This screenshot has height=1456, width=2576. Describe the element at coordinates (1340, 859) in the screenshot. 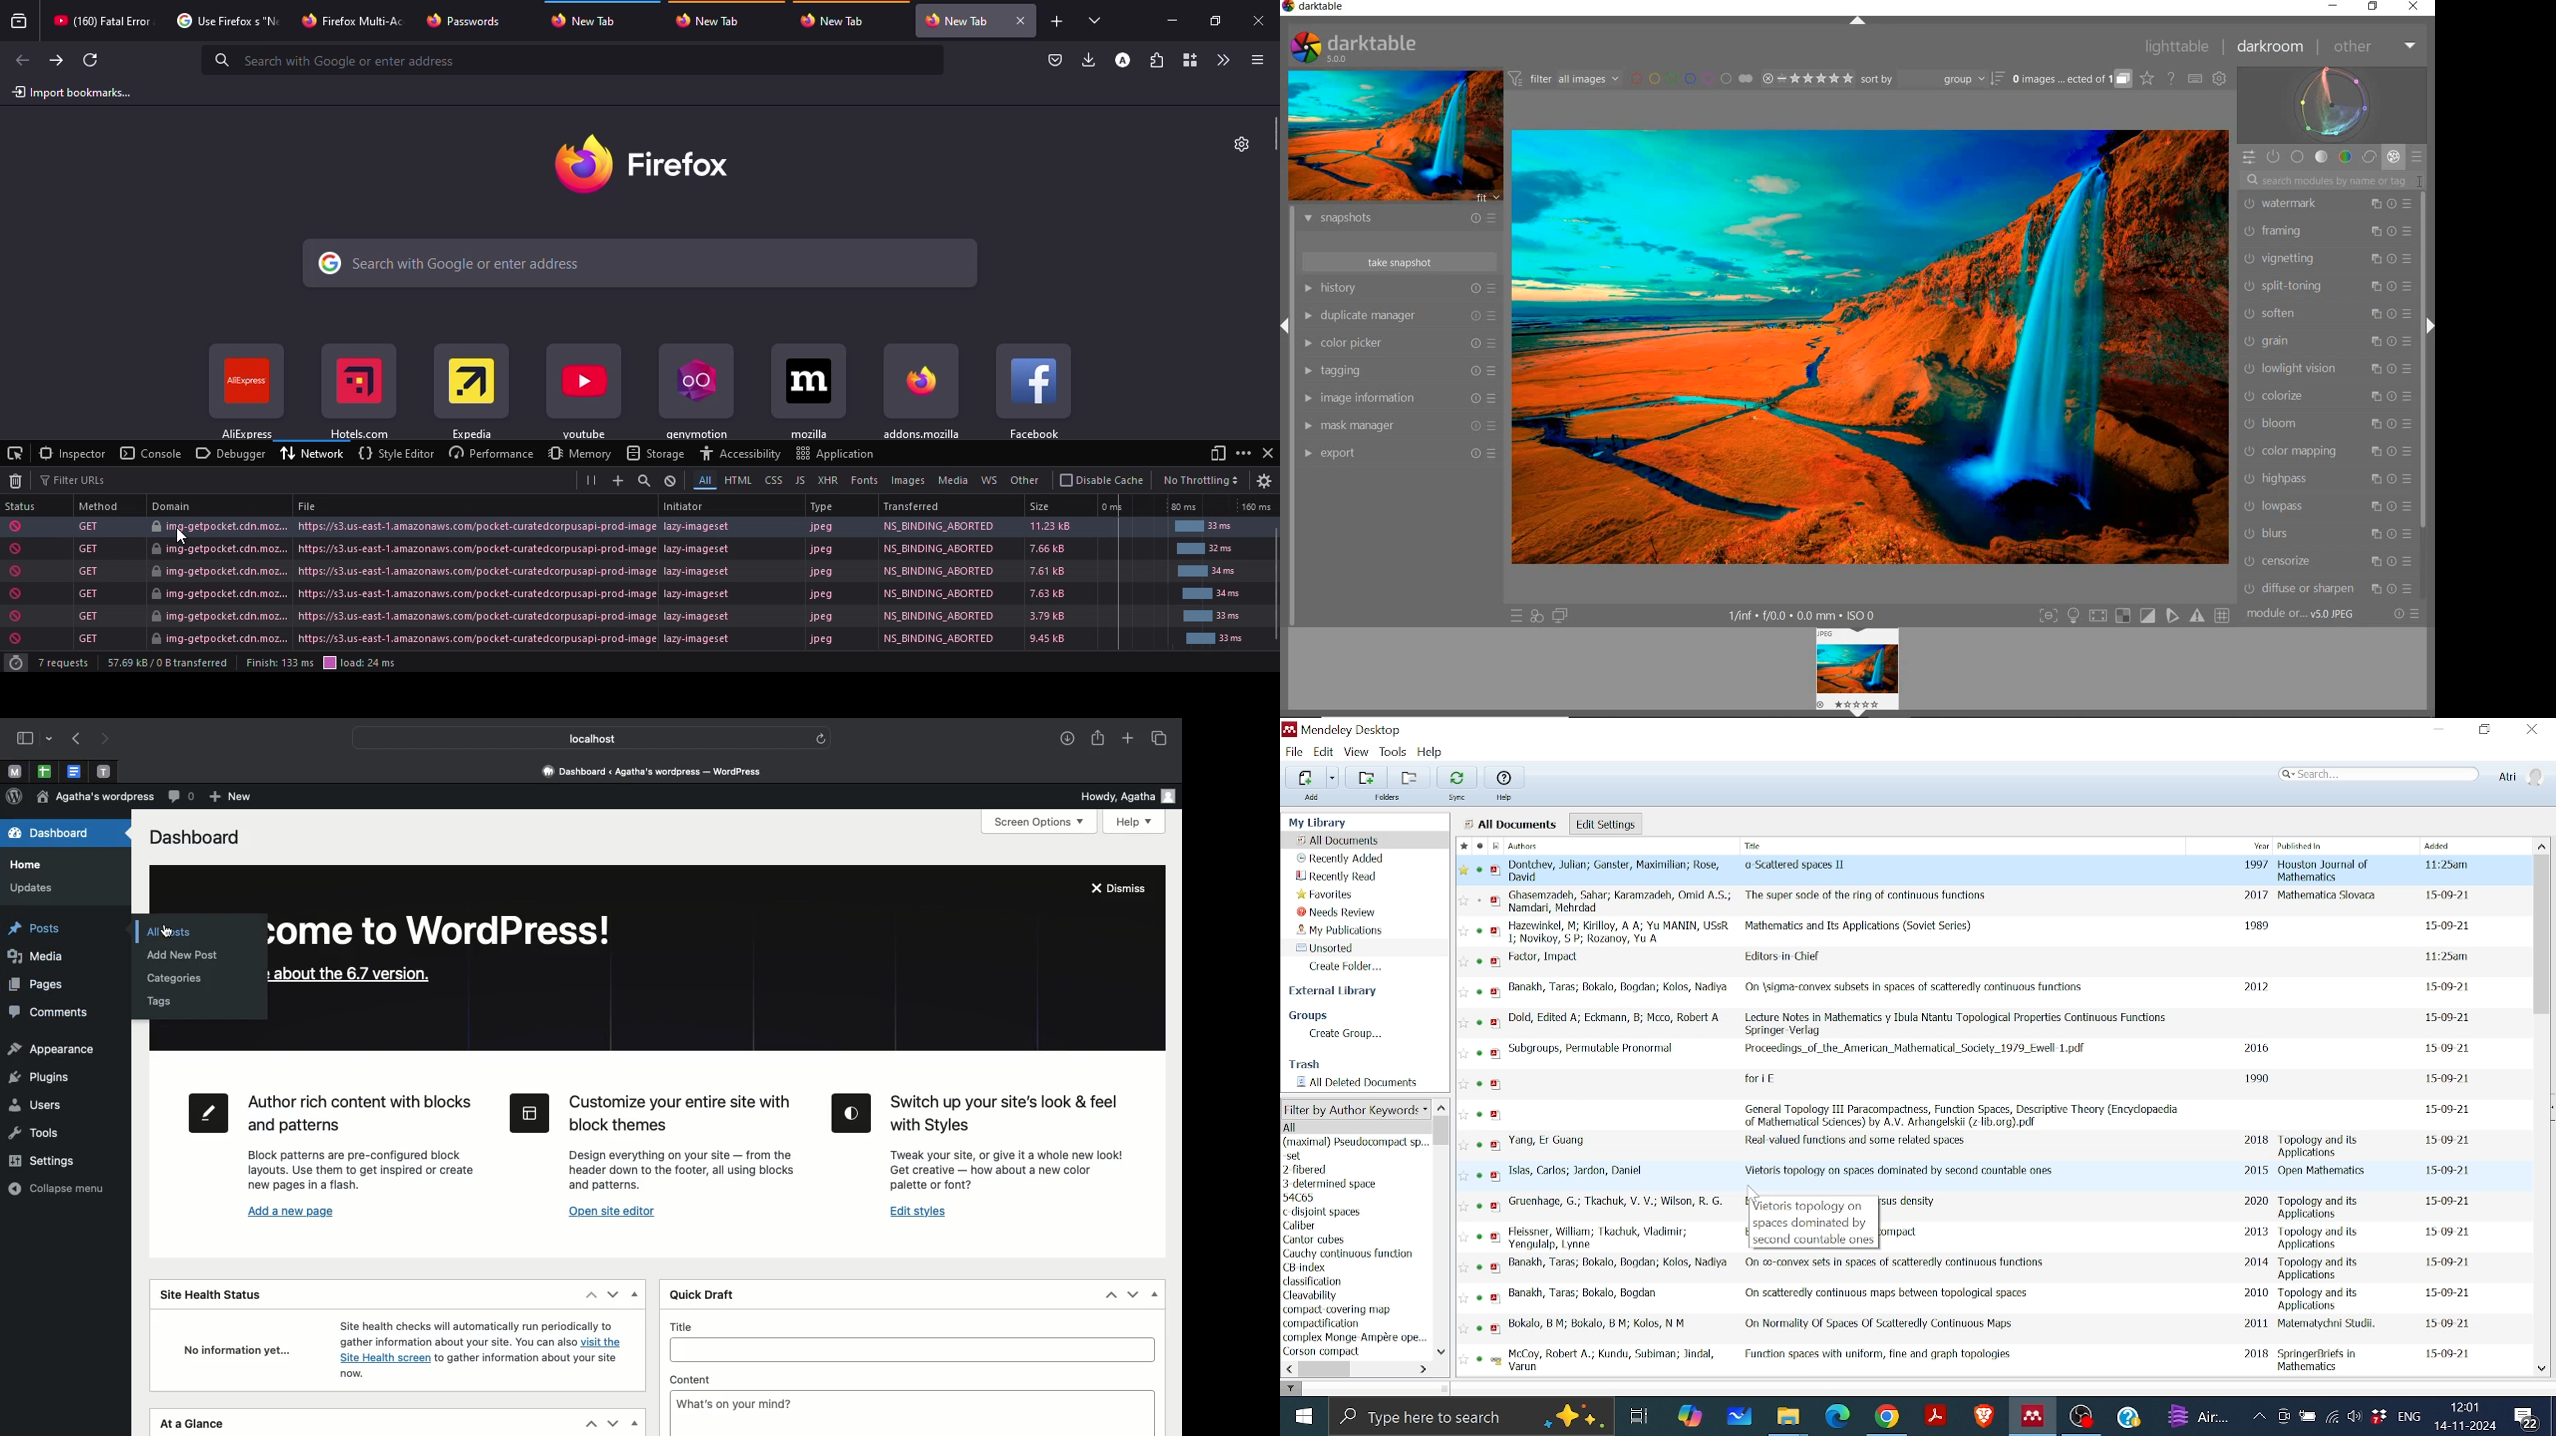

I see `Recently added` at that location.